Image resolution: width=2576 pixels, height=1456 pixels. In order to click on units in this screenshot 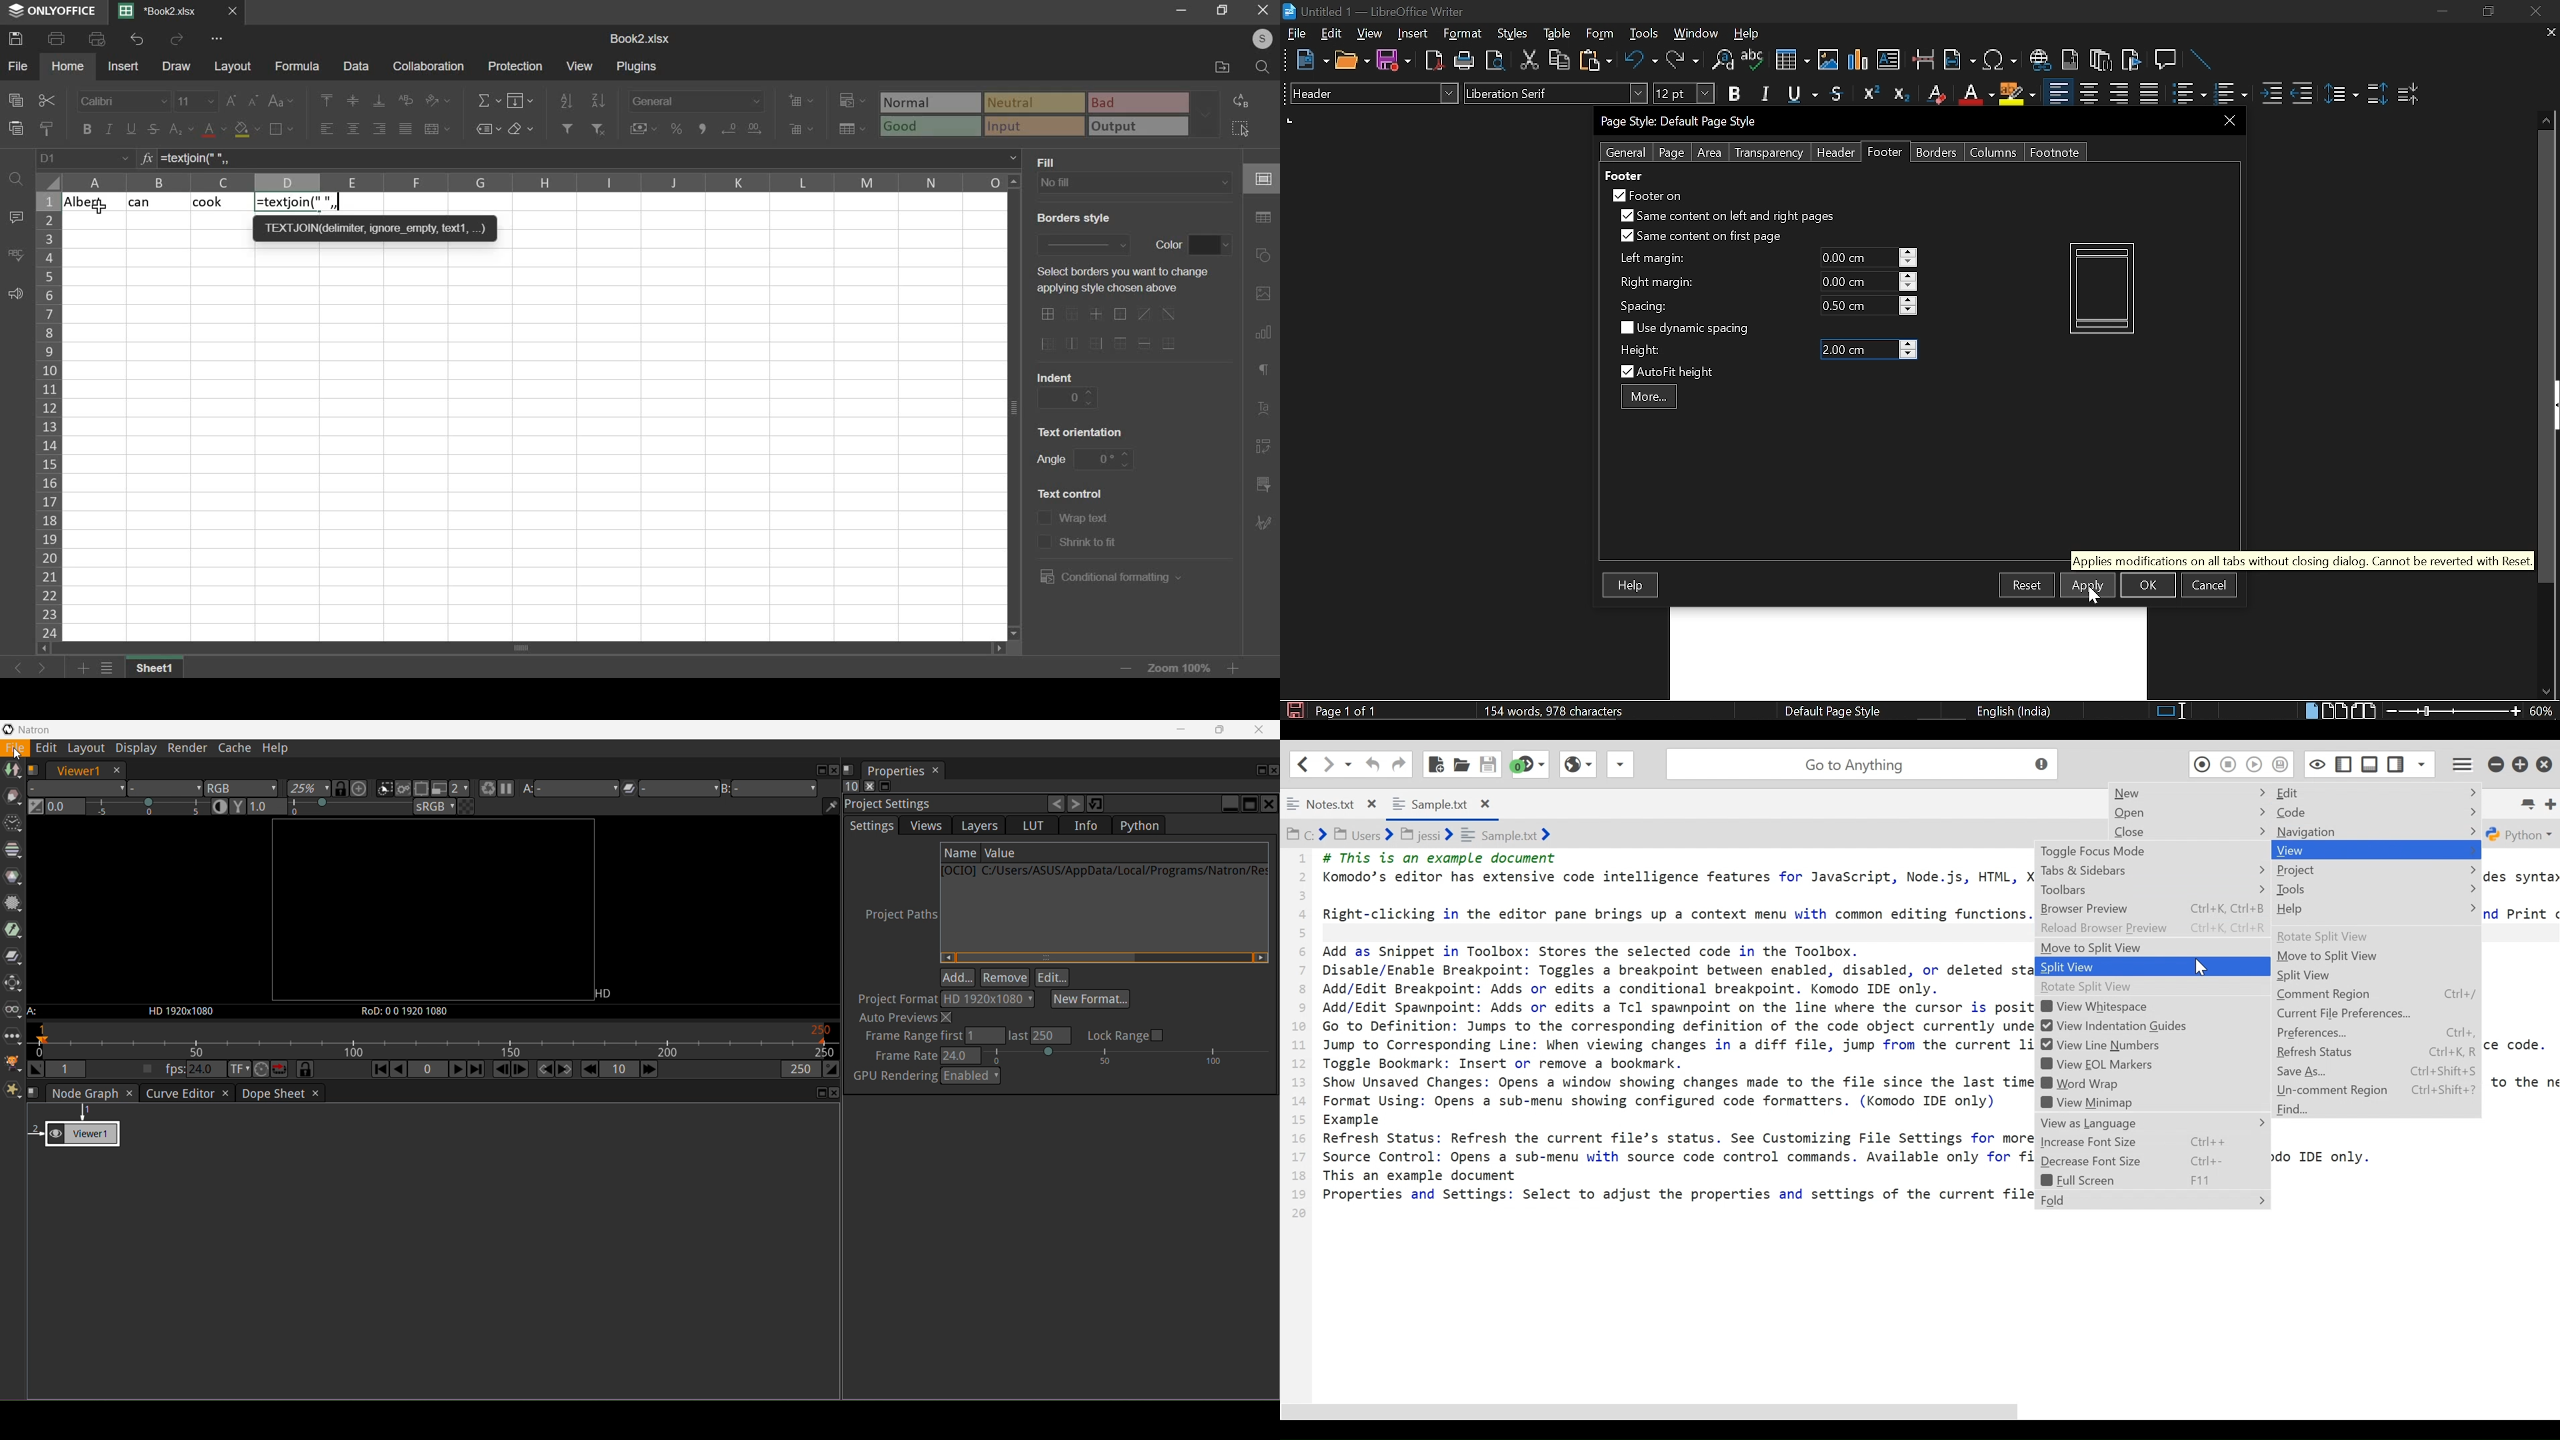, I will do `click(1291, 121)`.